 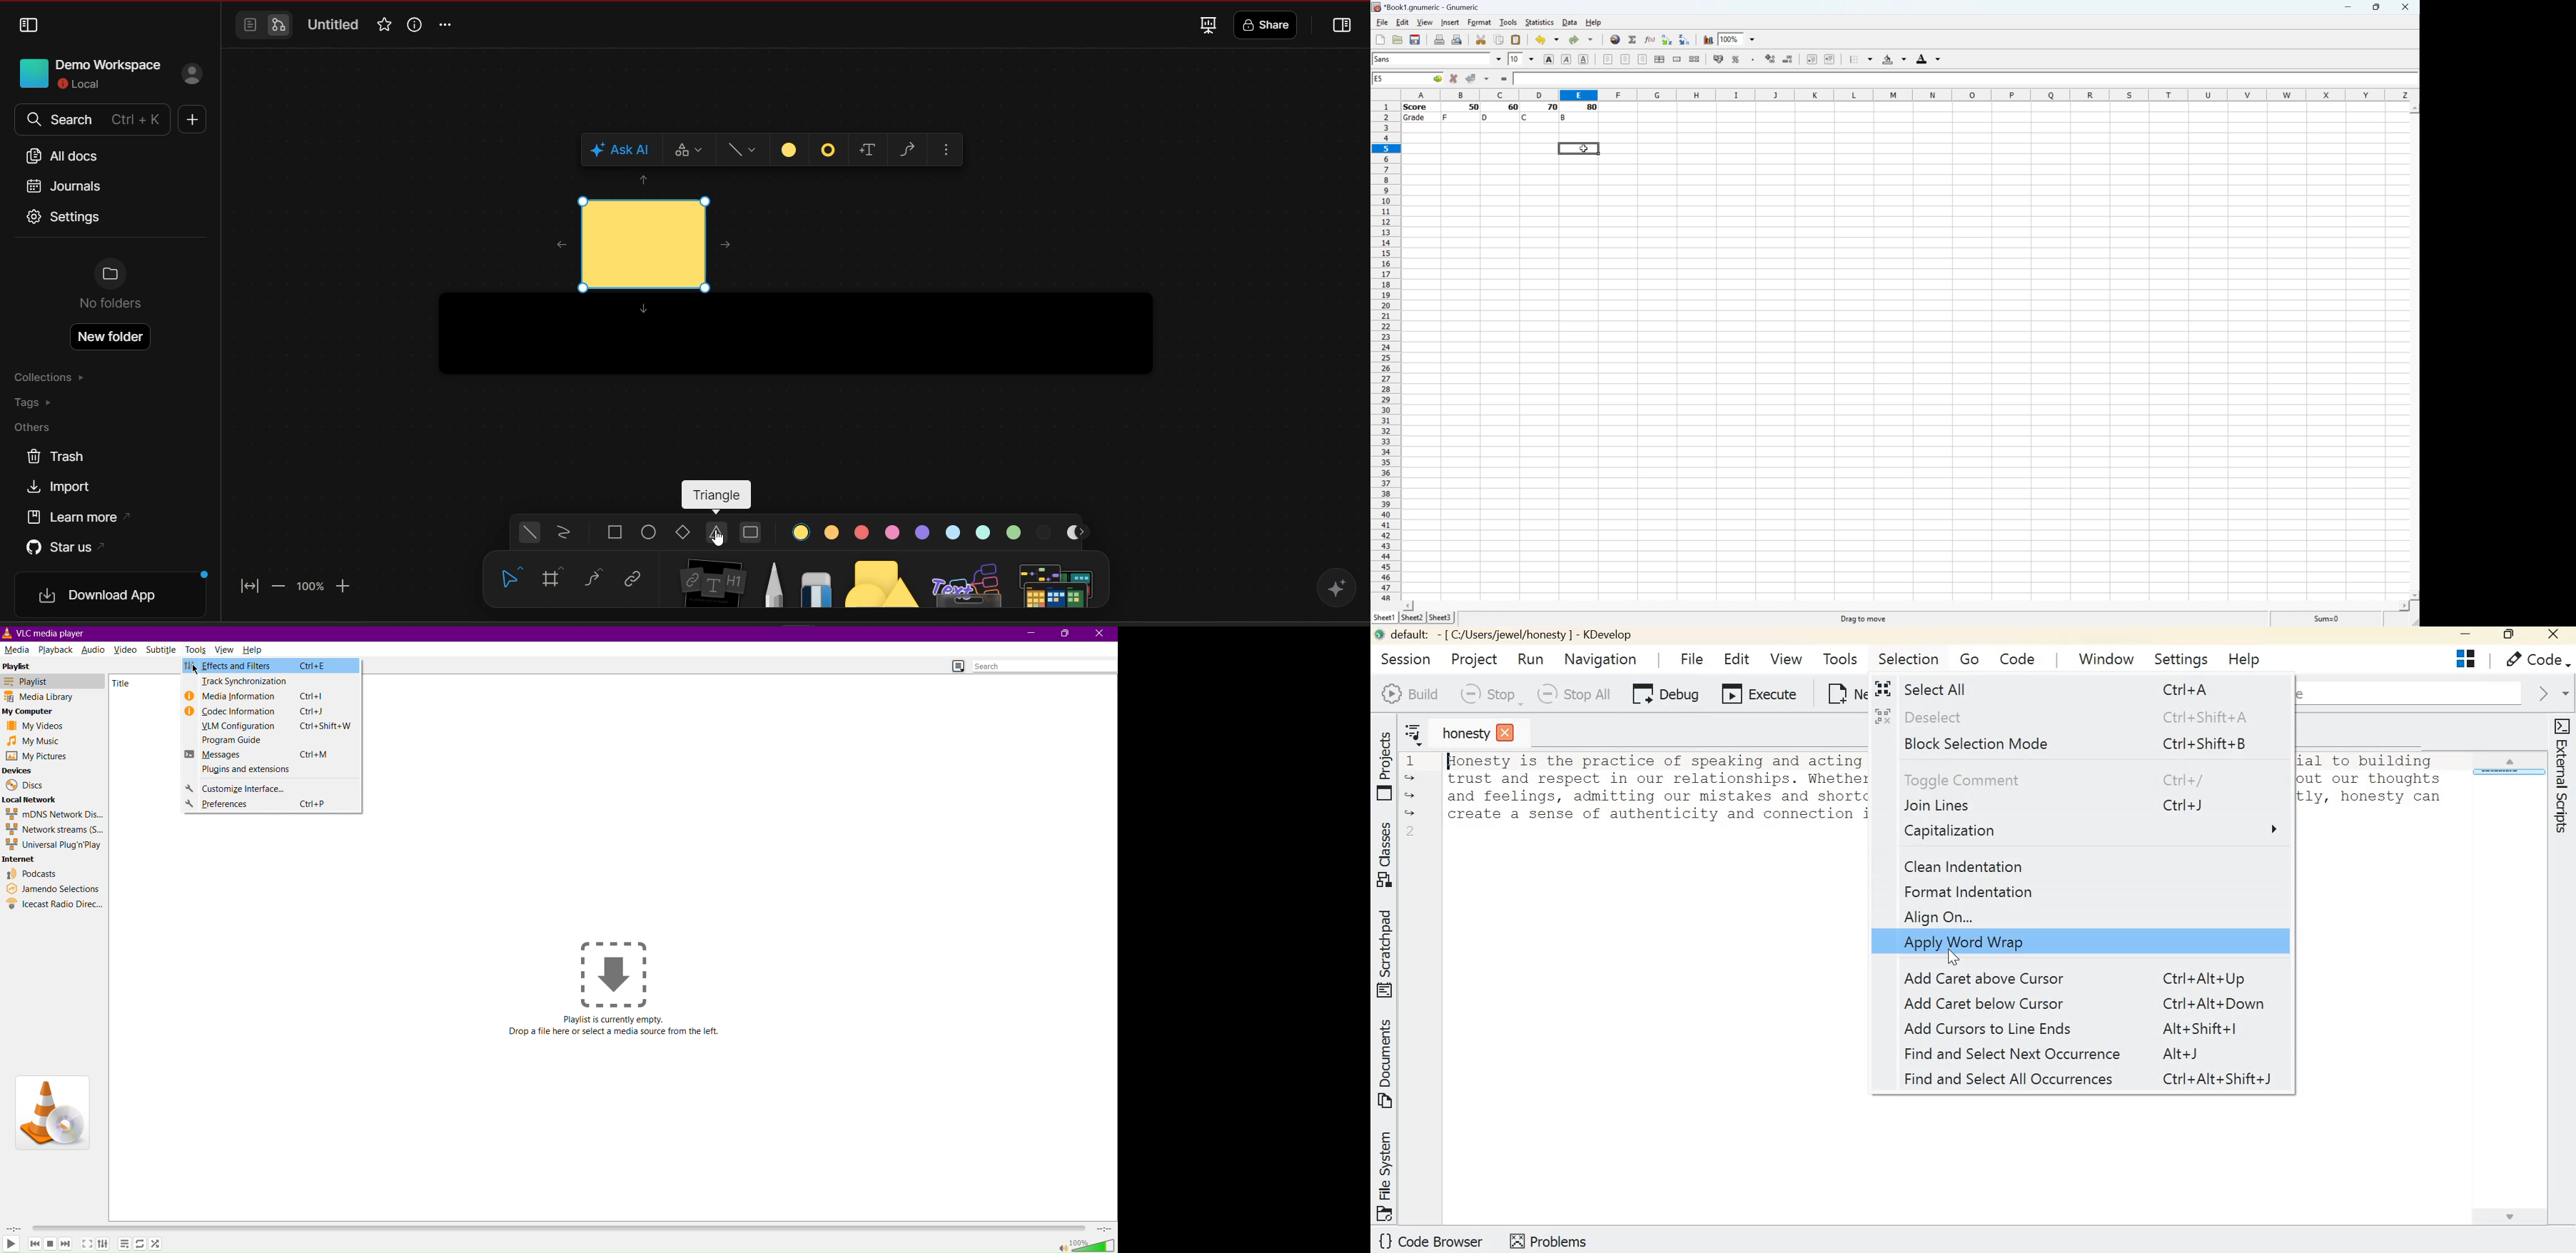 What do you see at coordinates (1927, 58) in the screenshot?
I see `Foreground` at bounding box center [1927, 58].